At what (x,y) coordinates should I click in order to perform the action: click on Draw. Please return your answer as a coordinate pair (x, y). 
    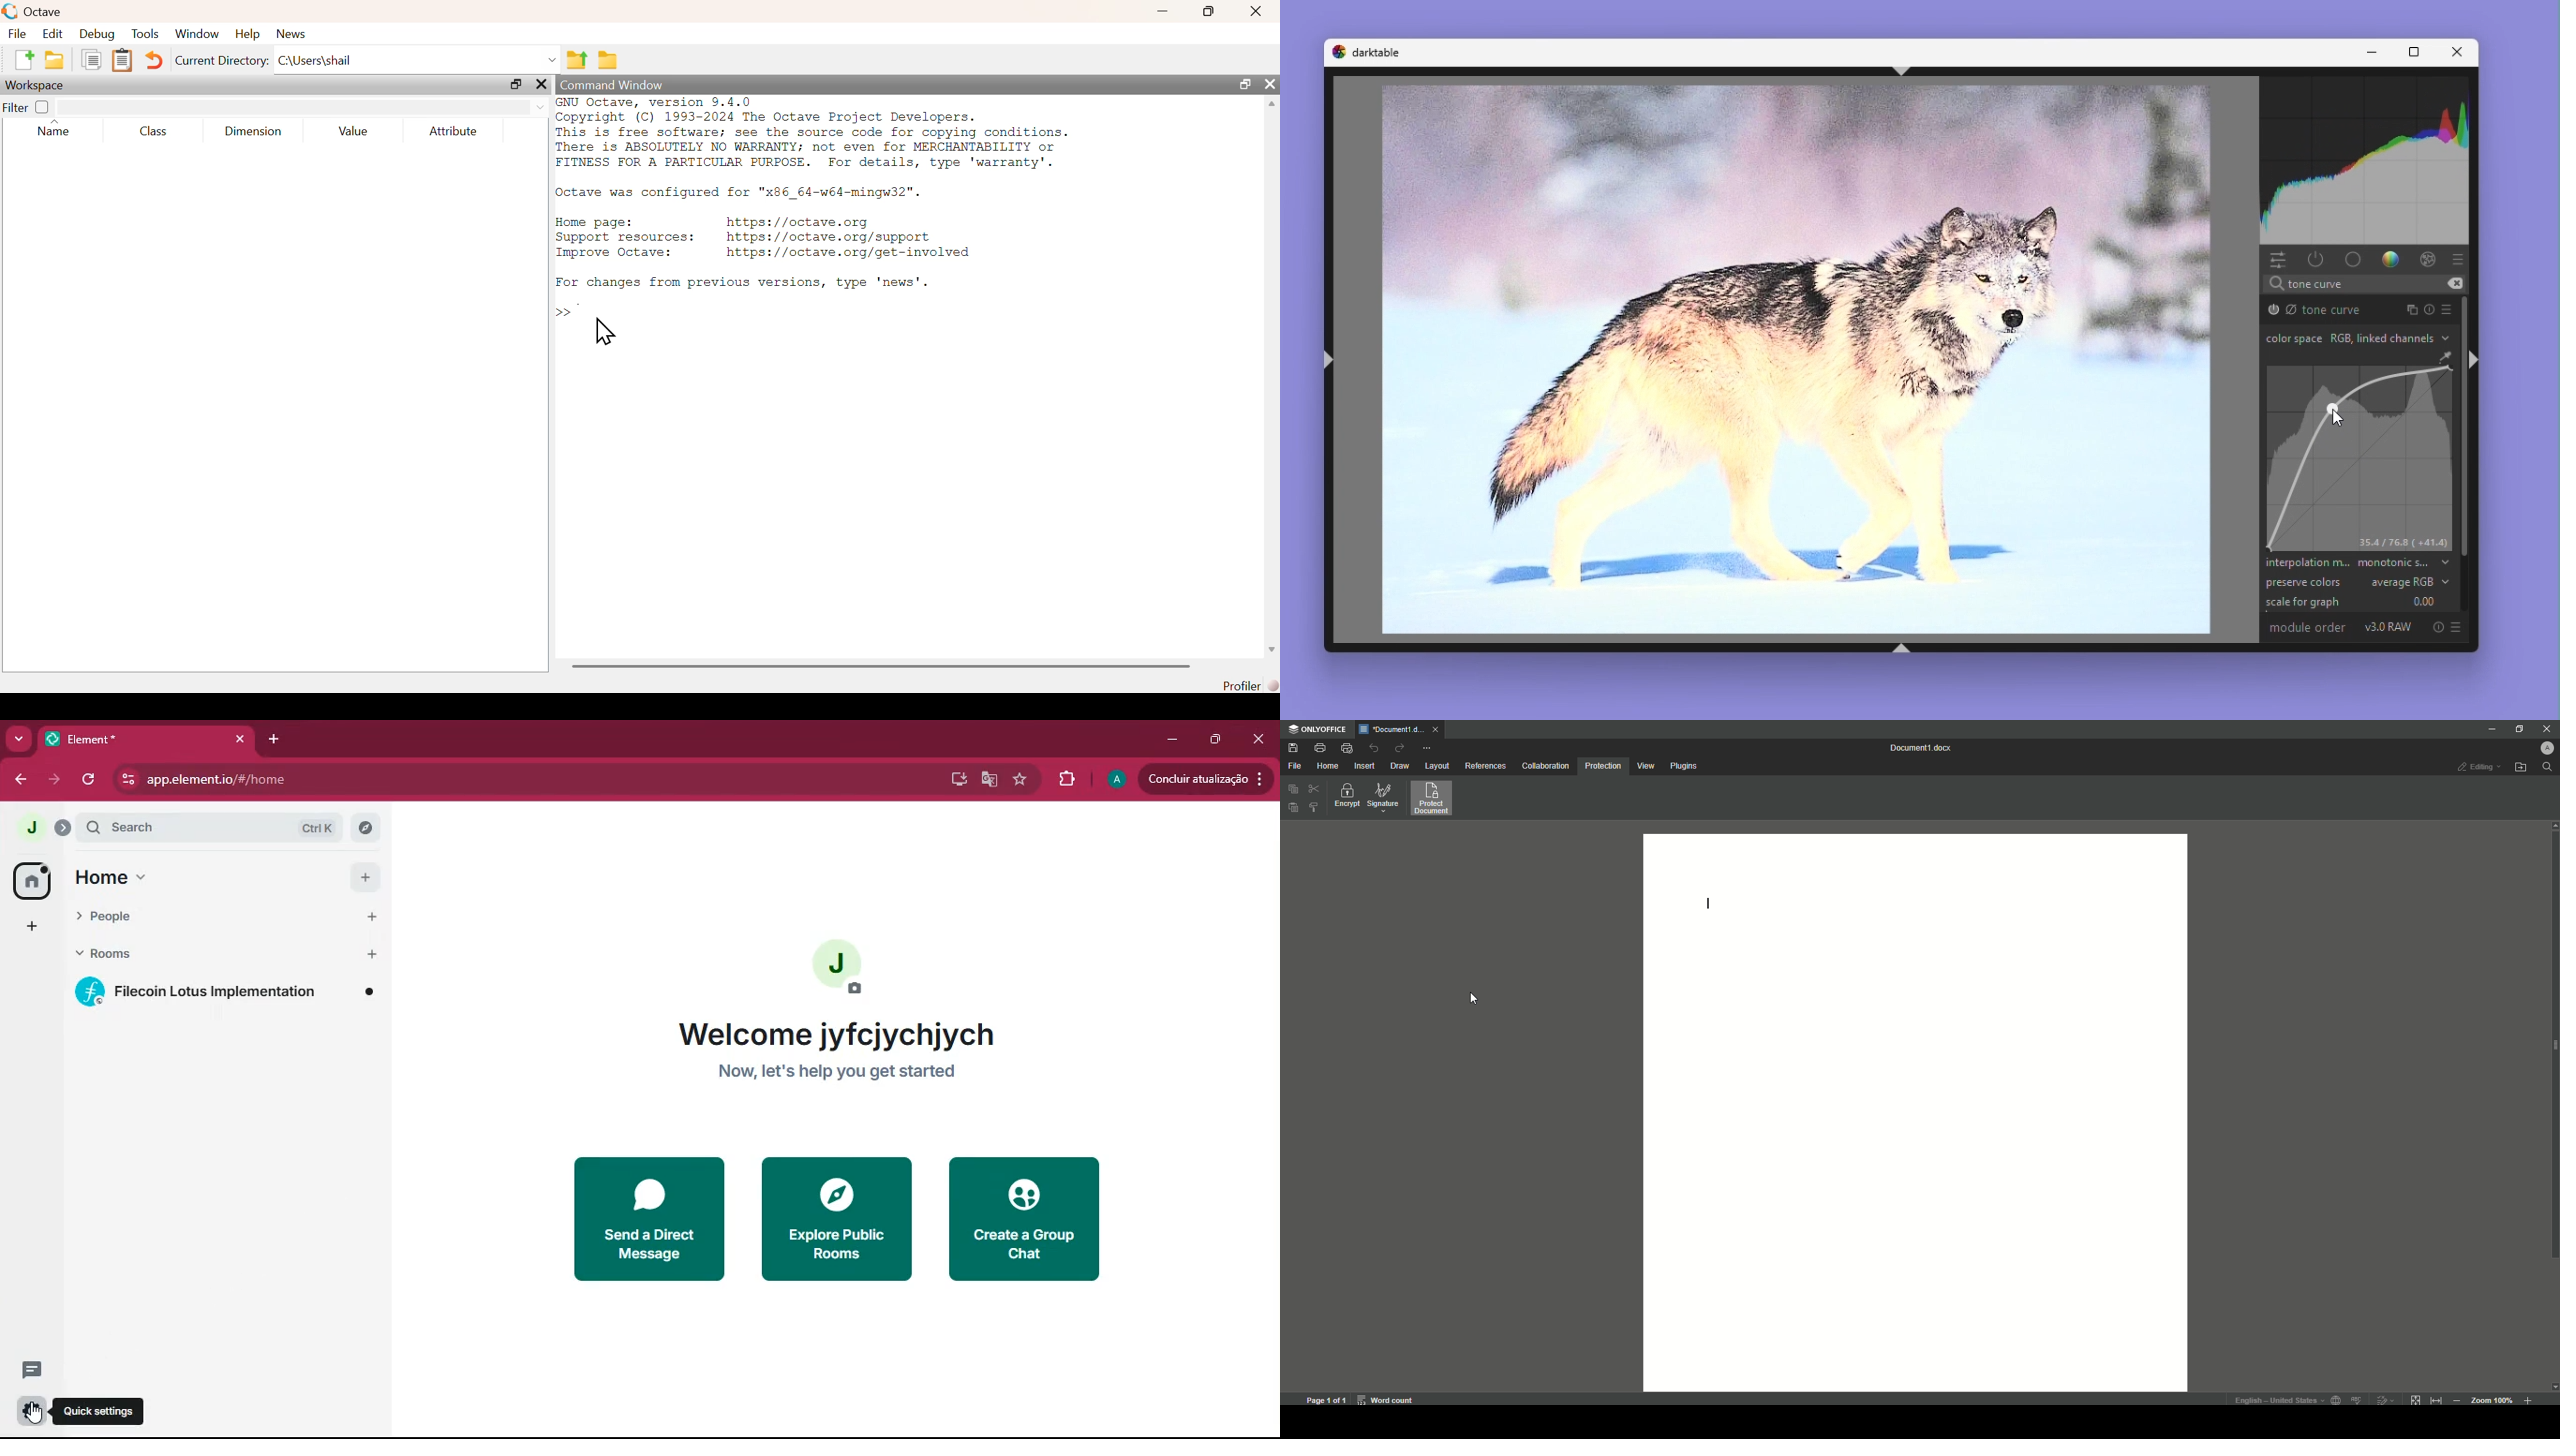
    Looking at the image, I should click on (1400, 767).